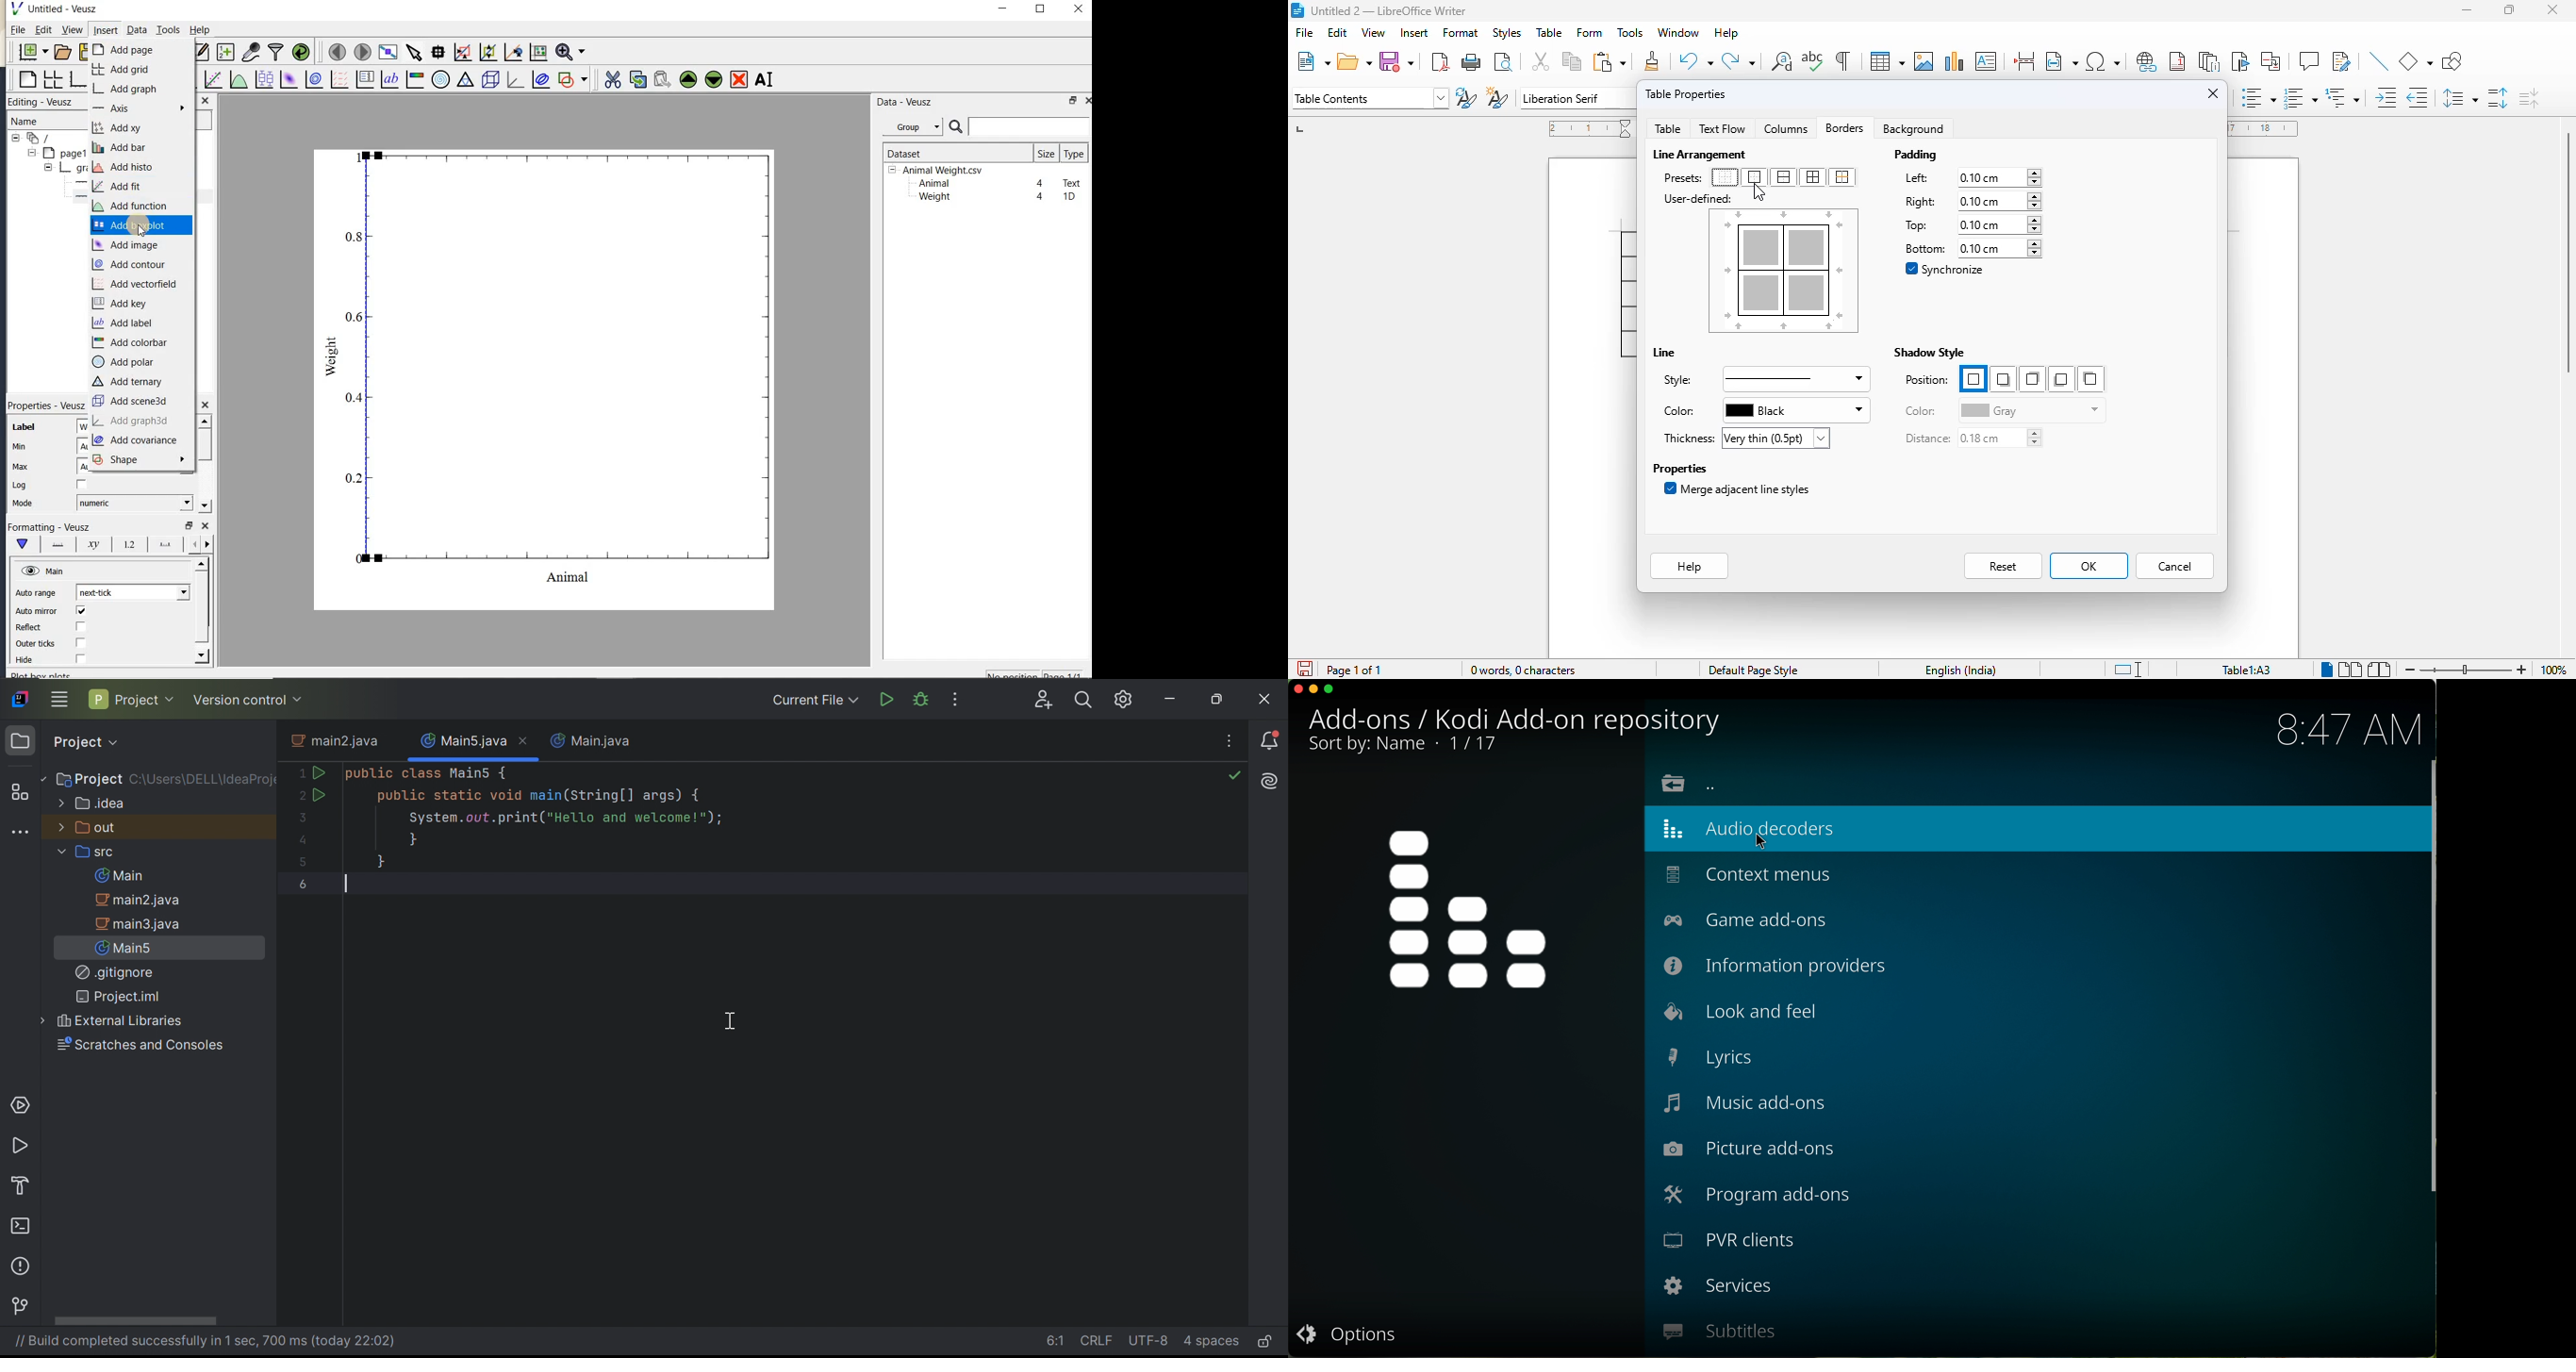  What do you see at coordinates (124, 69) in the screenshot?
I see `add grid` at bounding box center [124, 69].